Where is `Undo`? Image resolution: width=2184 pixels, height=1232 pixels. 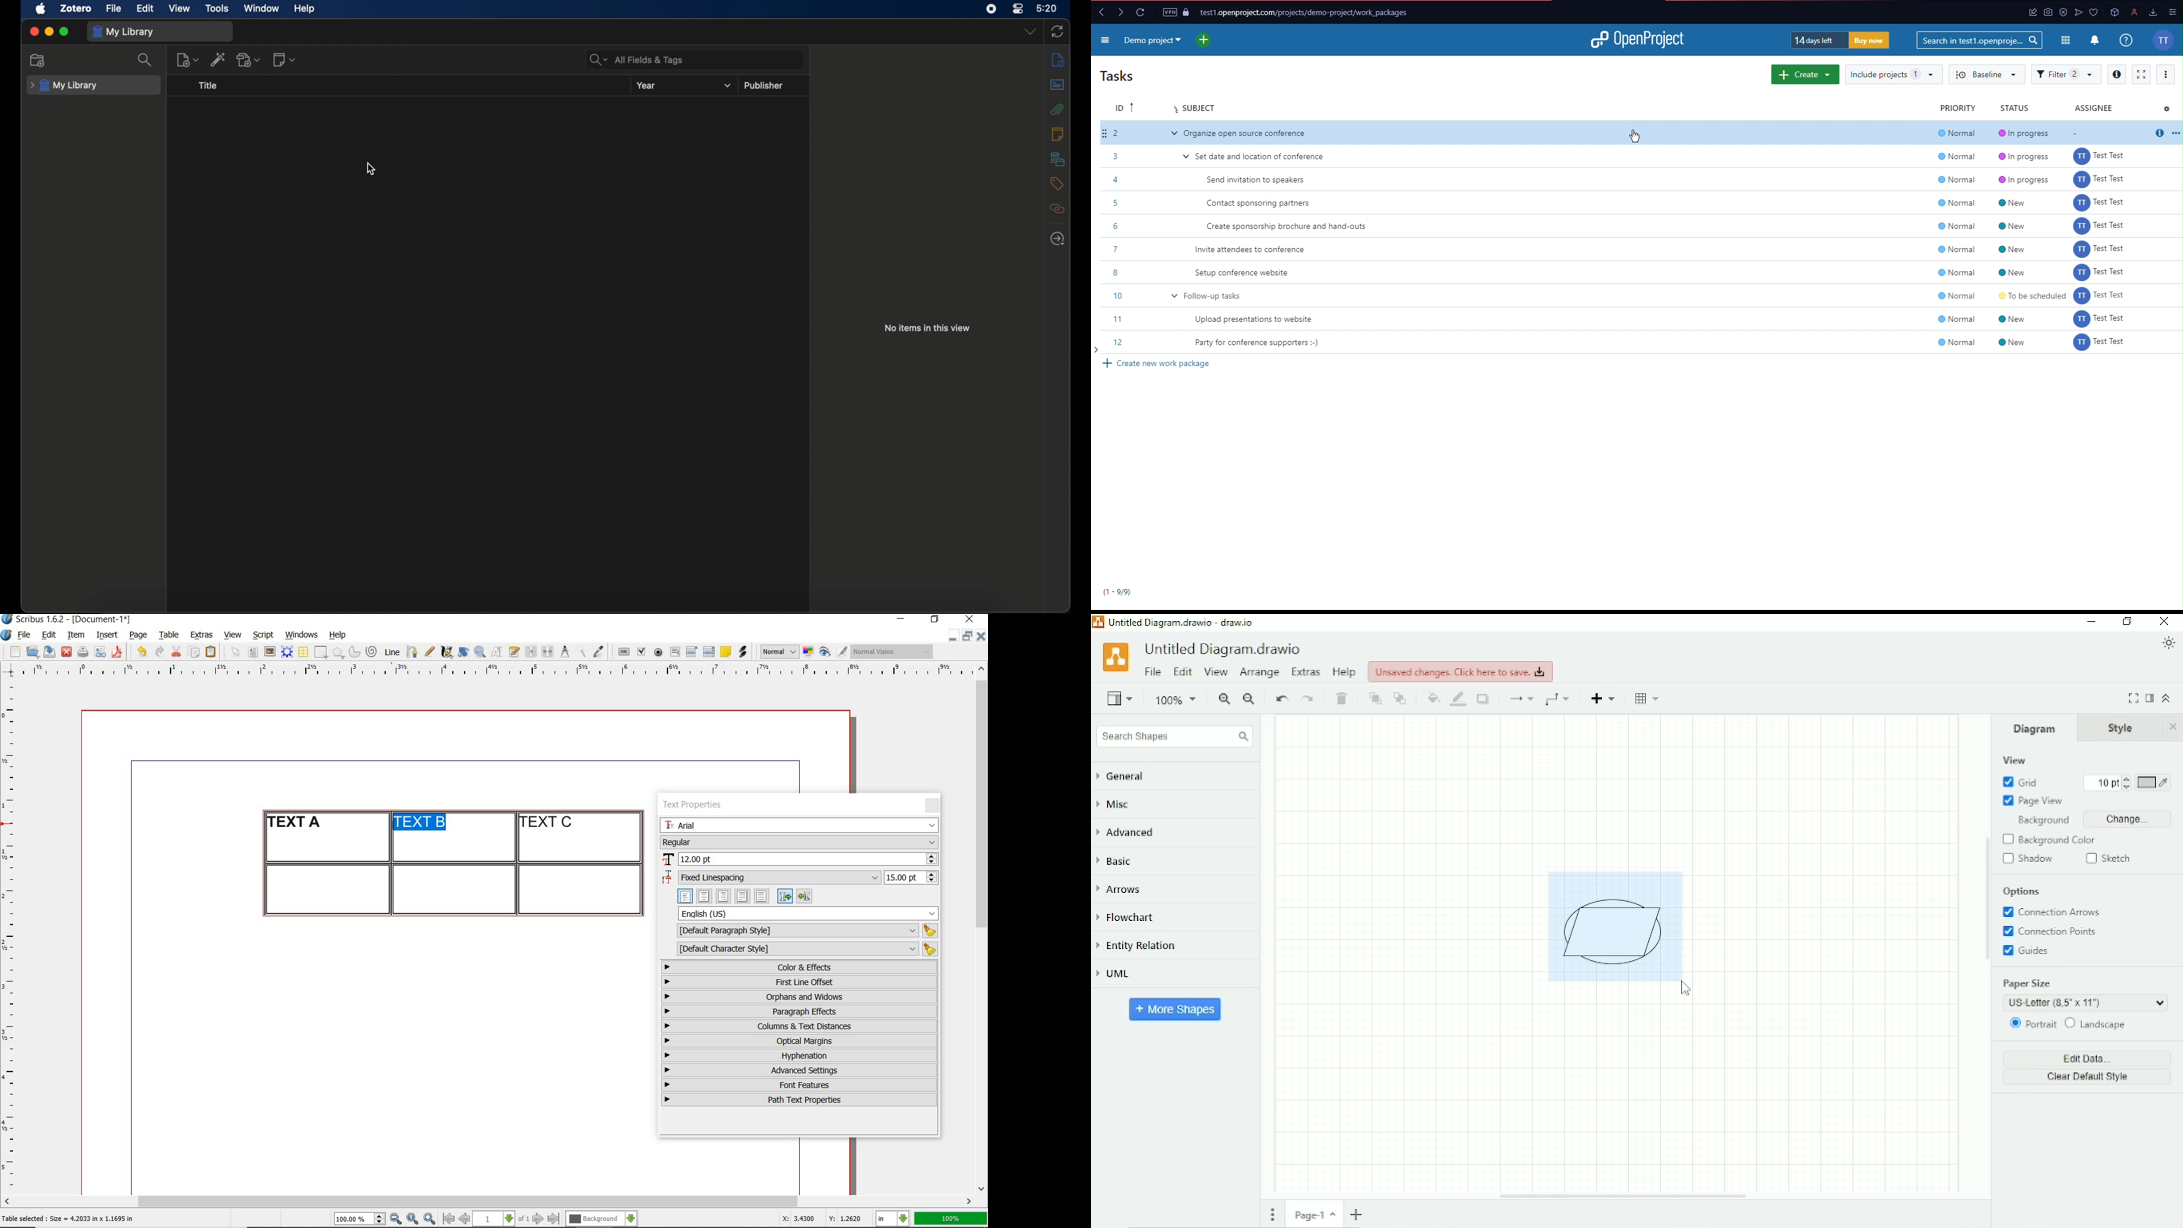
Undo is located at coordinates (1281, 700).